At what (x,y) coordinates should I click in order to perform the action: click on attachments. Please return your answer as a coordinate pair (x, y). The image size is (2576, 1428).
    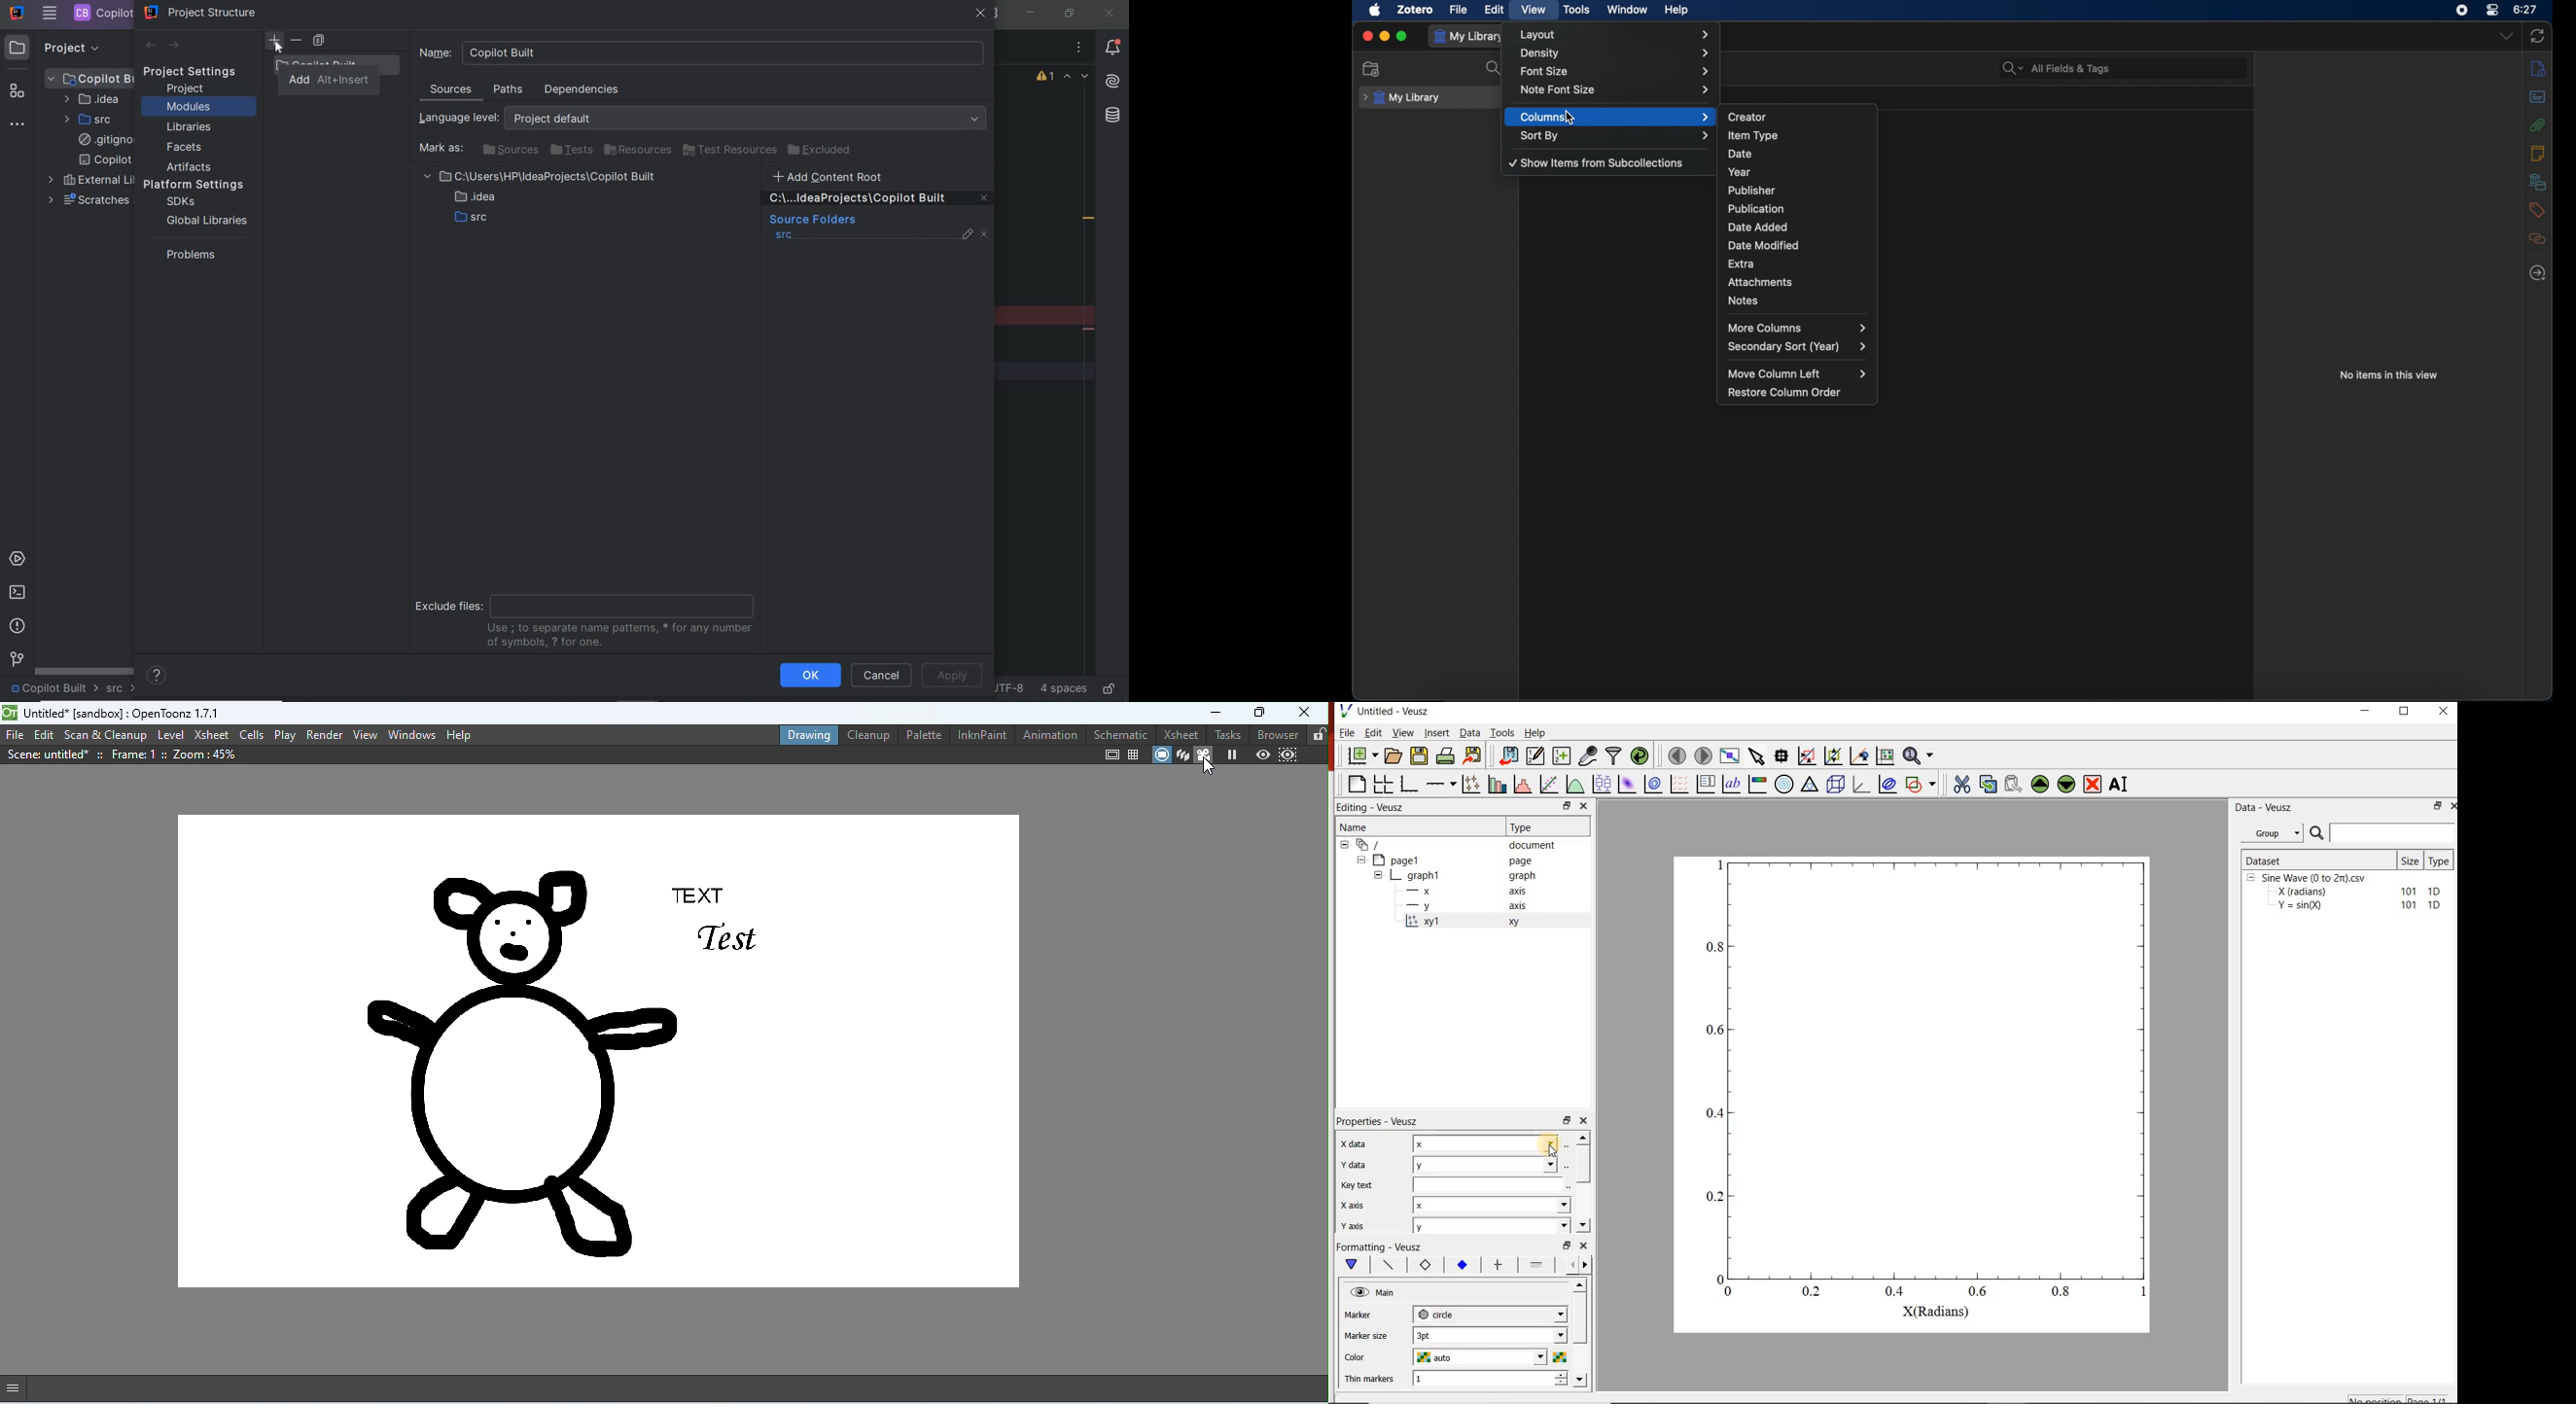
    Looking at the image, I should click on (1761, 281).